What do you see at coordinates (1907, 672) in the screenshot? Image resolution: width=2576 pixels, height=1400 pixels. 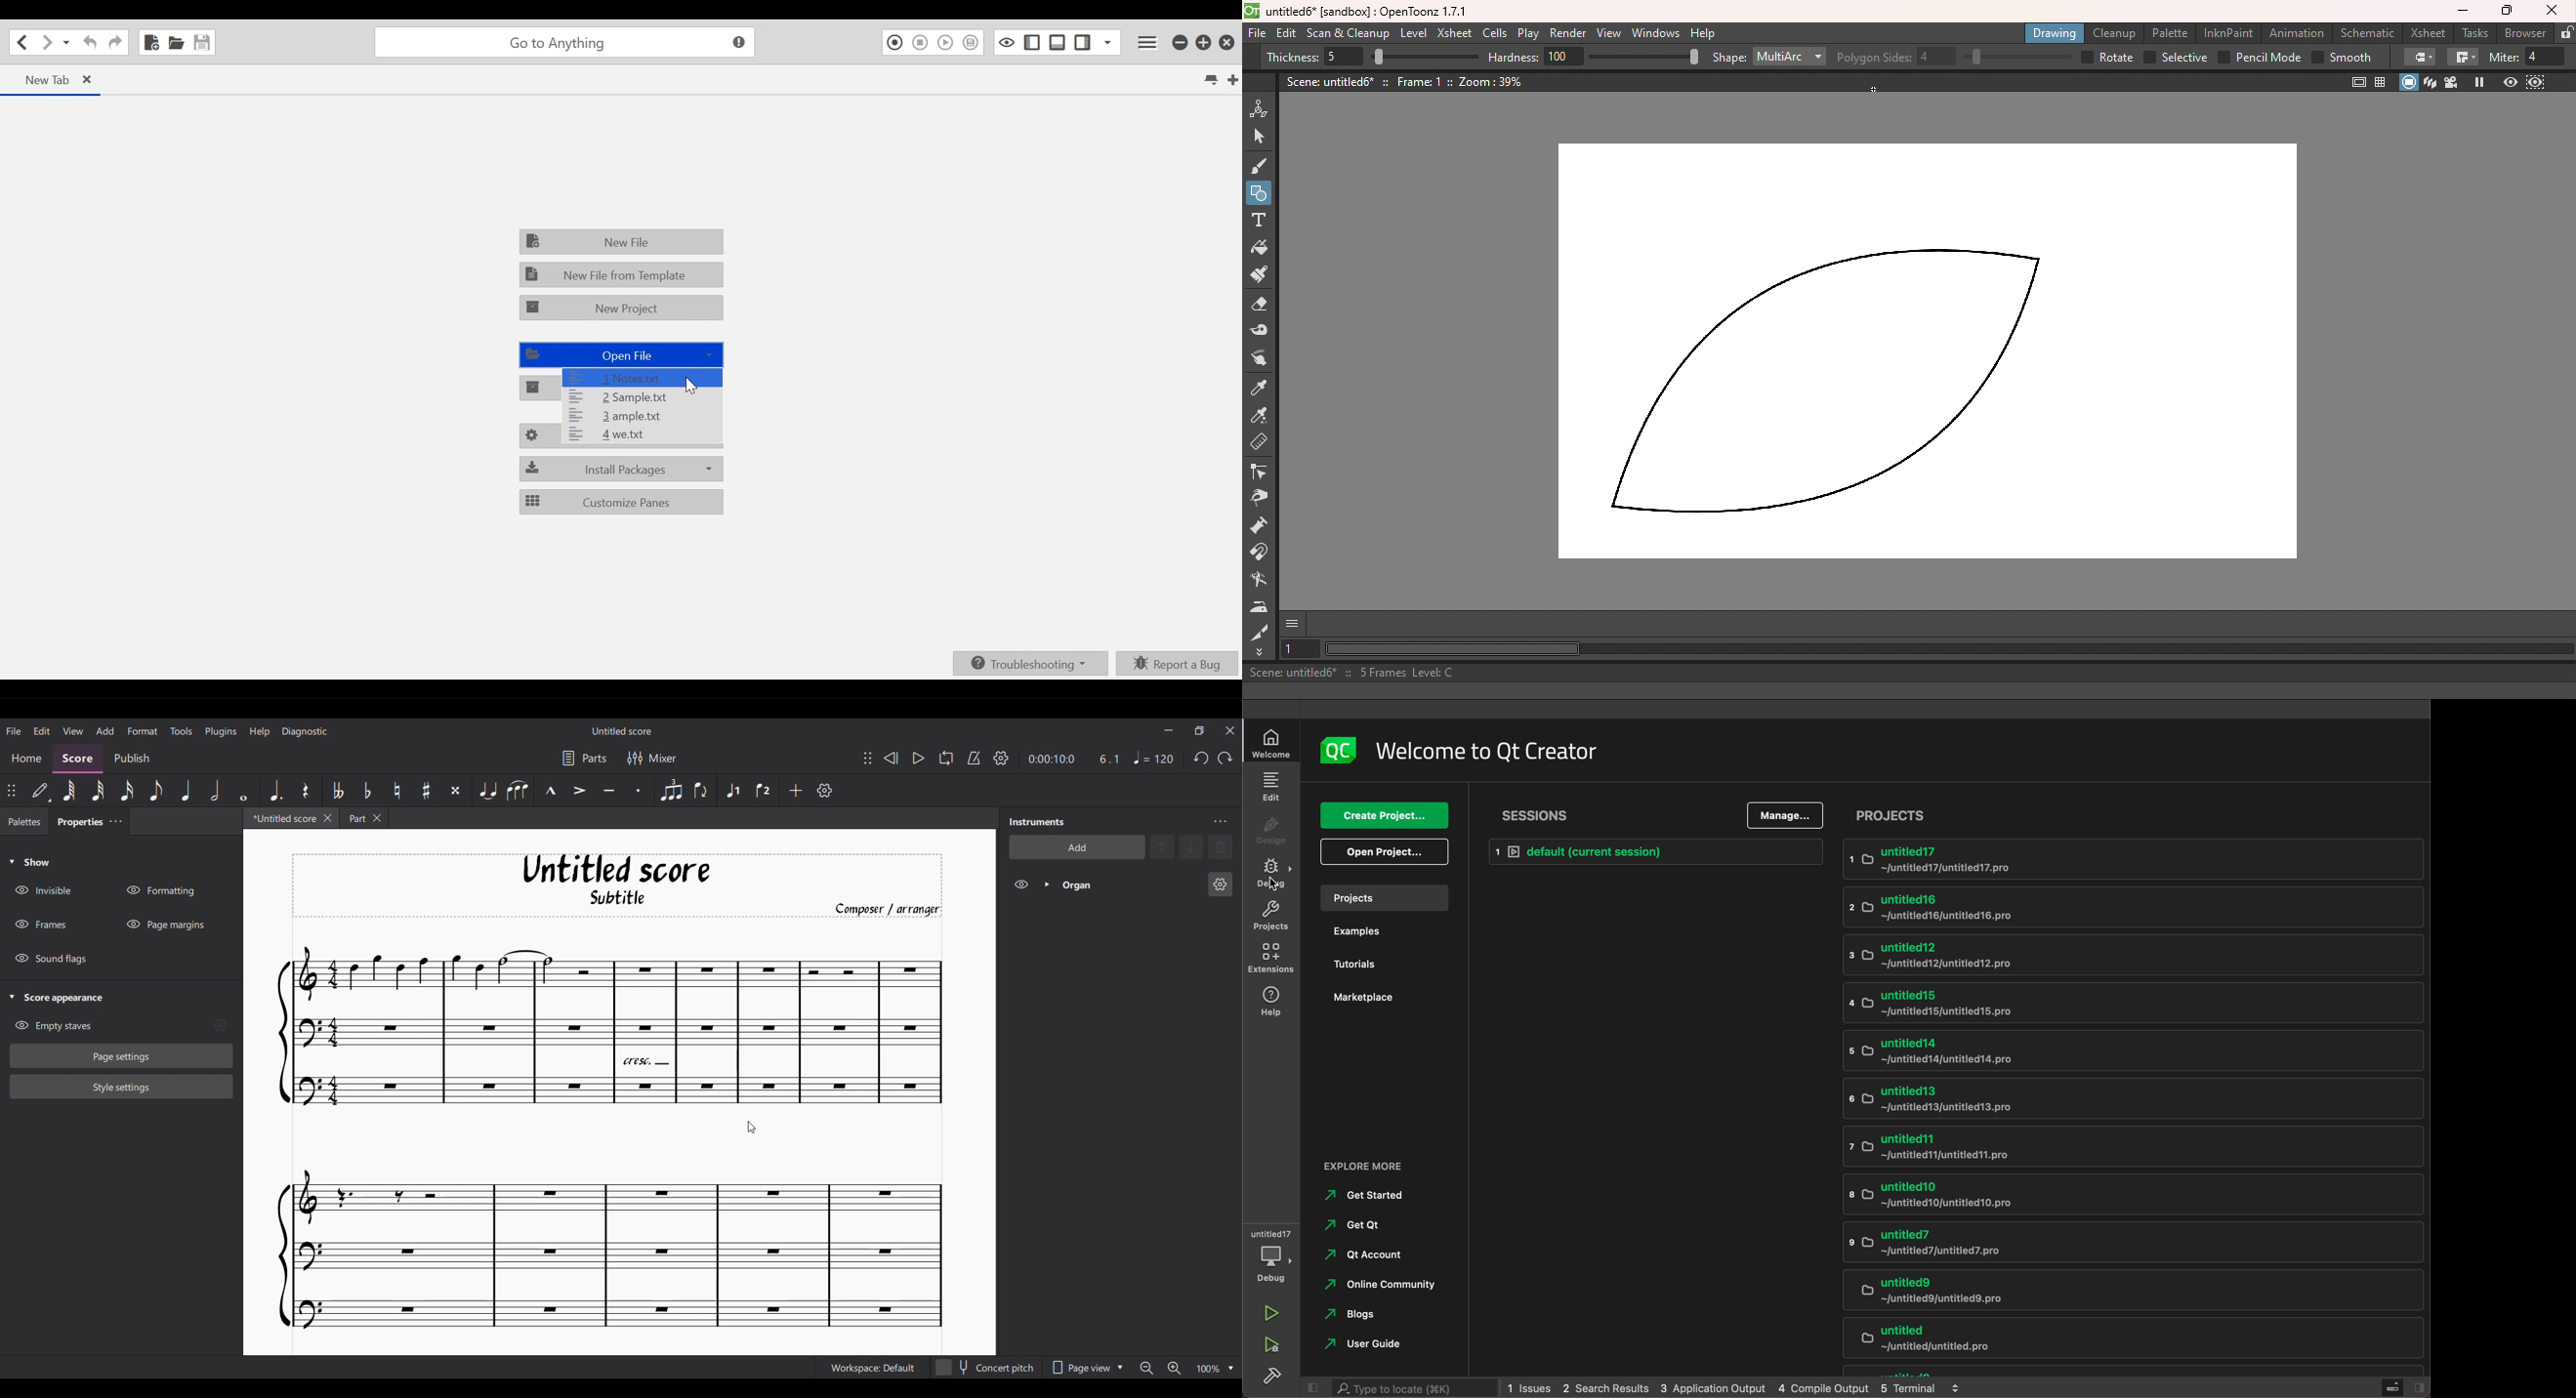 I see `Scene: untitled6* :: 5 Frames Level: C` at bounding box center [1907, 672].